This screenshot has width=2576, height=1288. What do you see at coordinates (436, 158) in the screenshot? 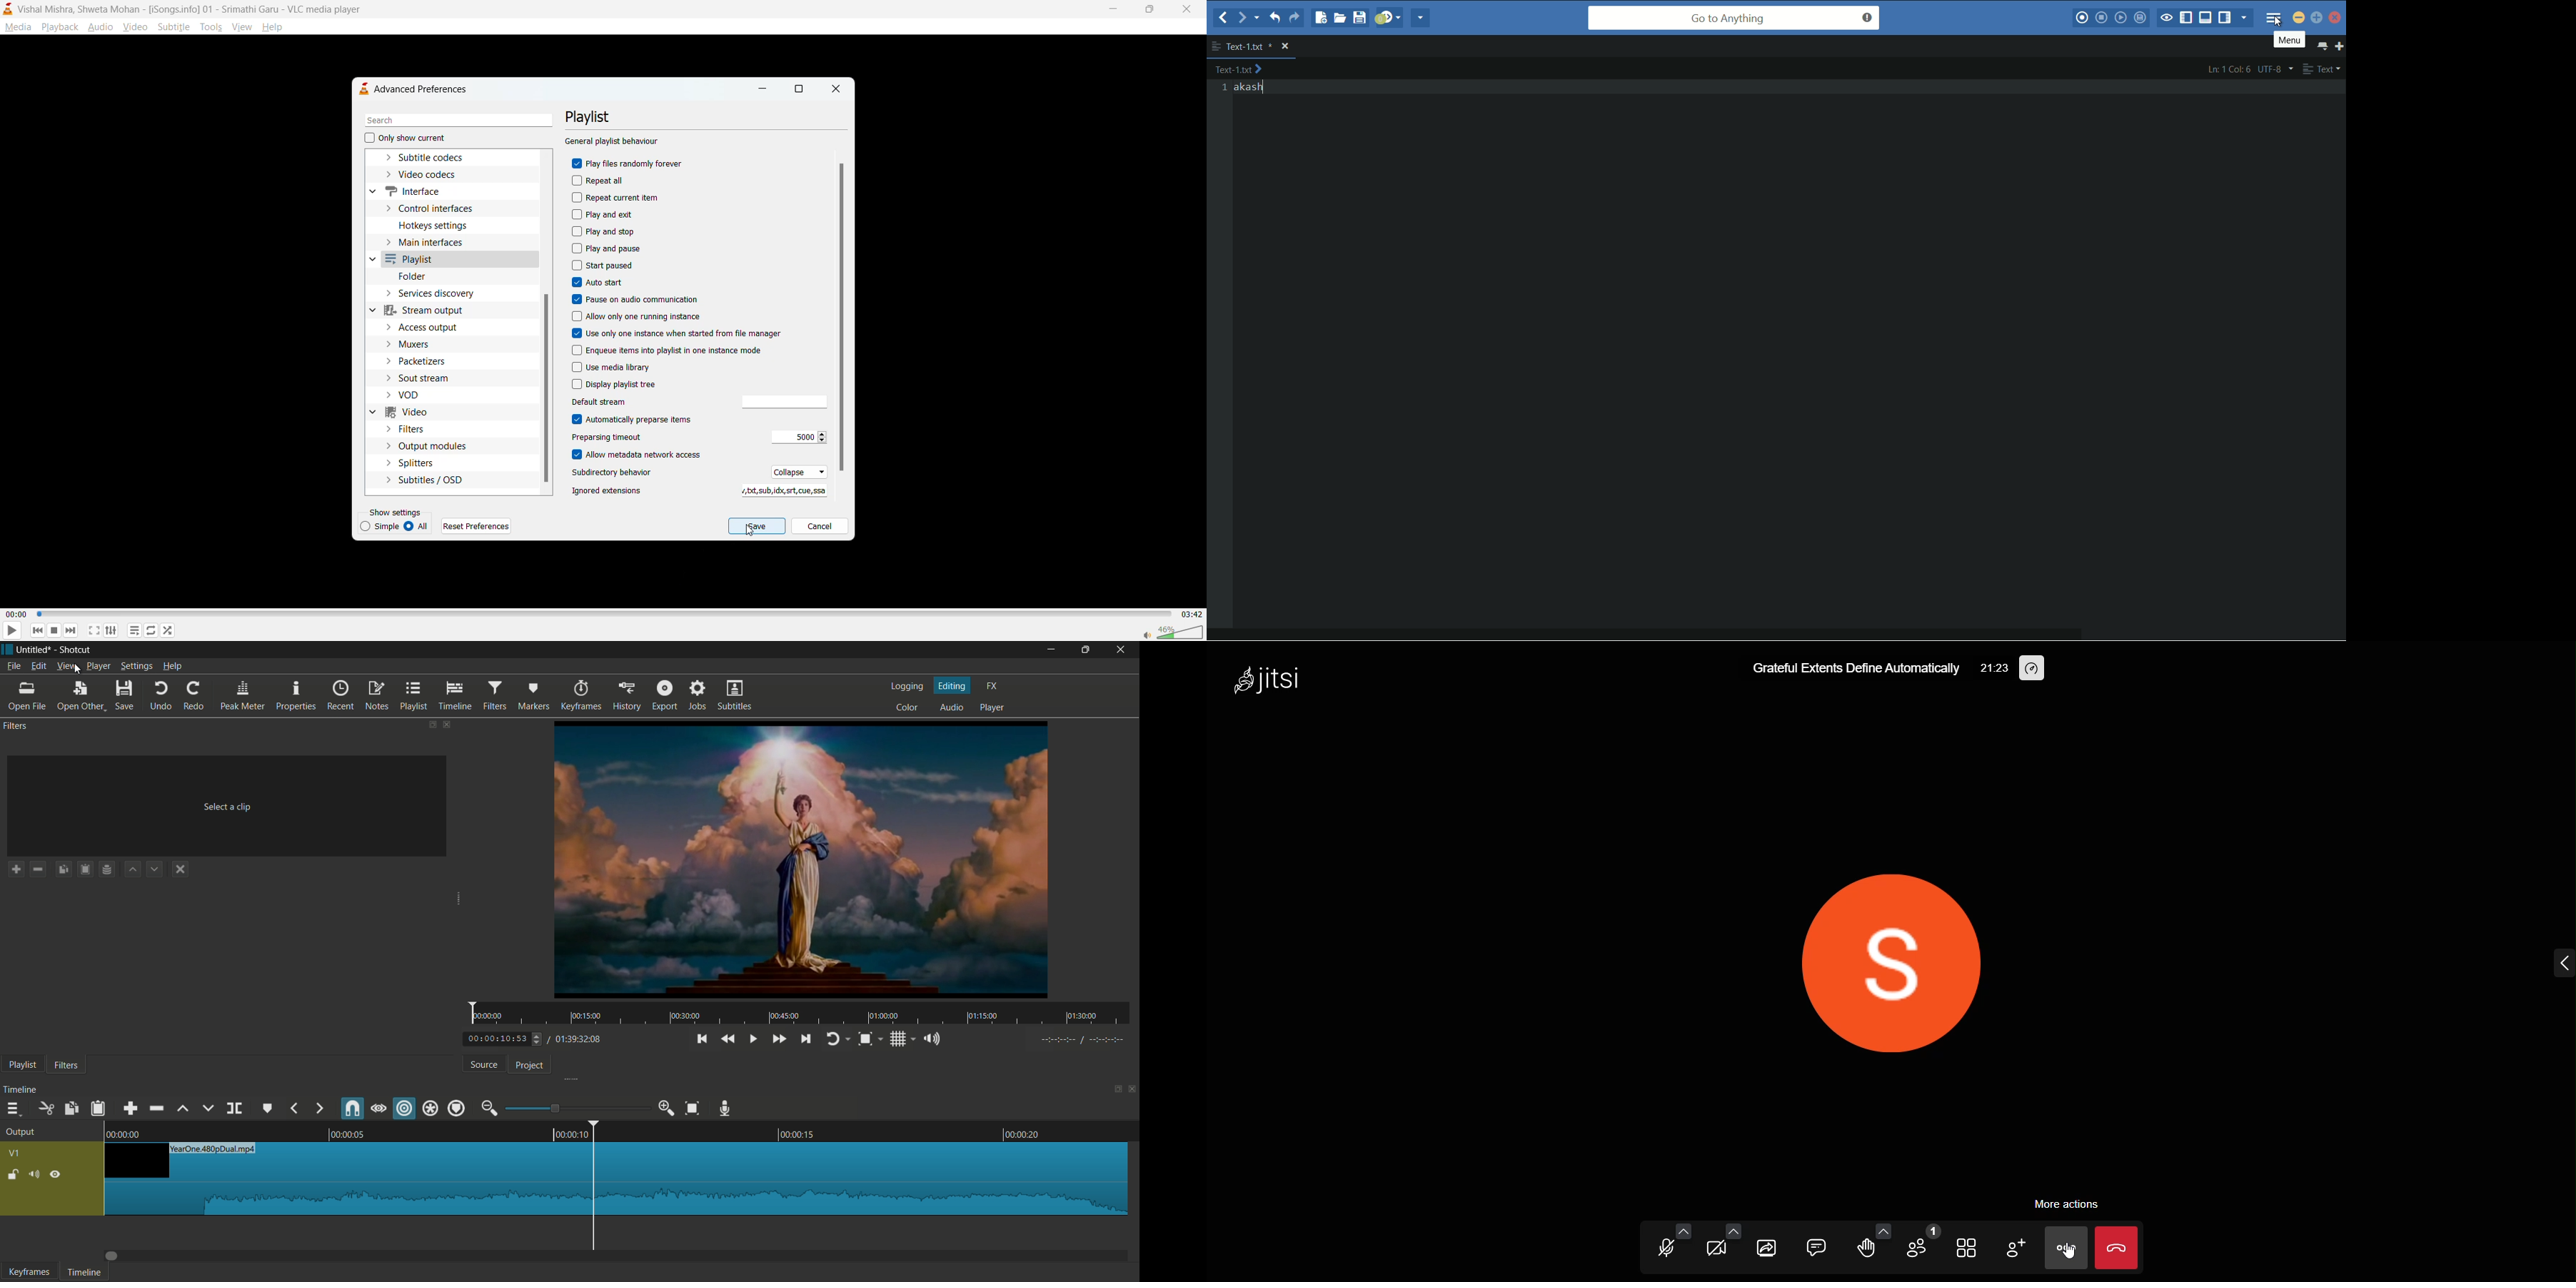
I see `subtitle codecs` at bounding box center [436, 158].